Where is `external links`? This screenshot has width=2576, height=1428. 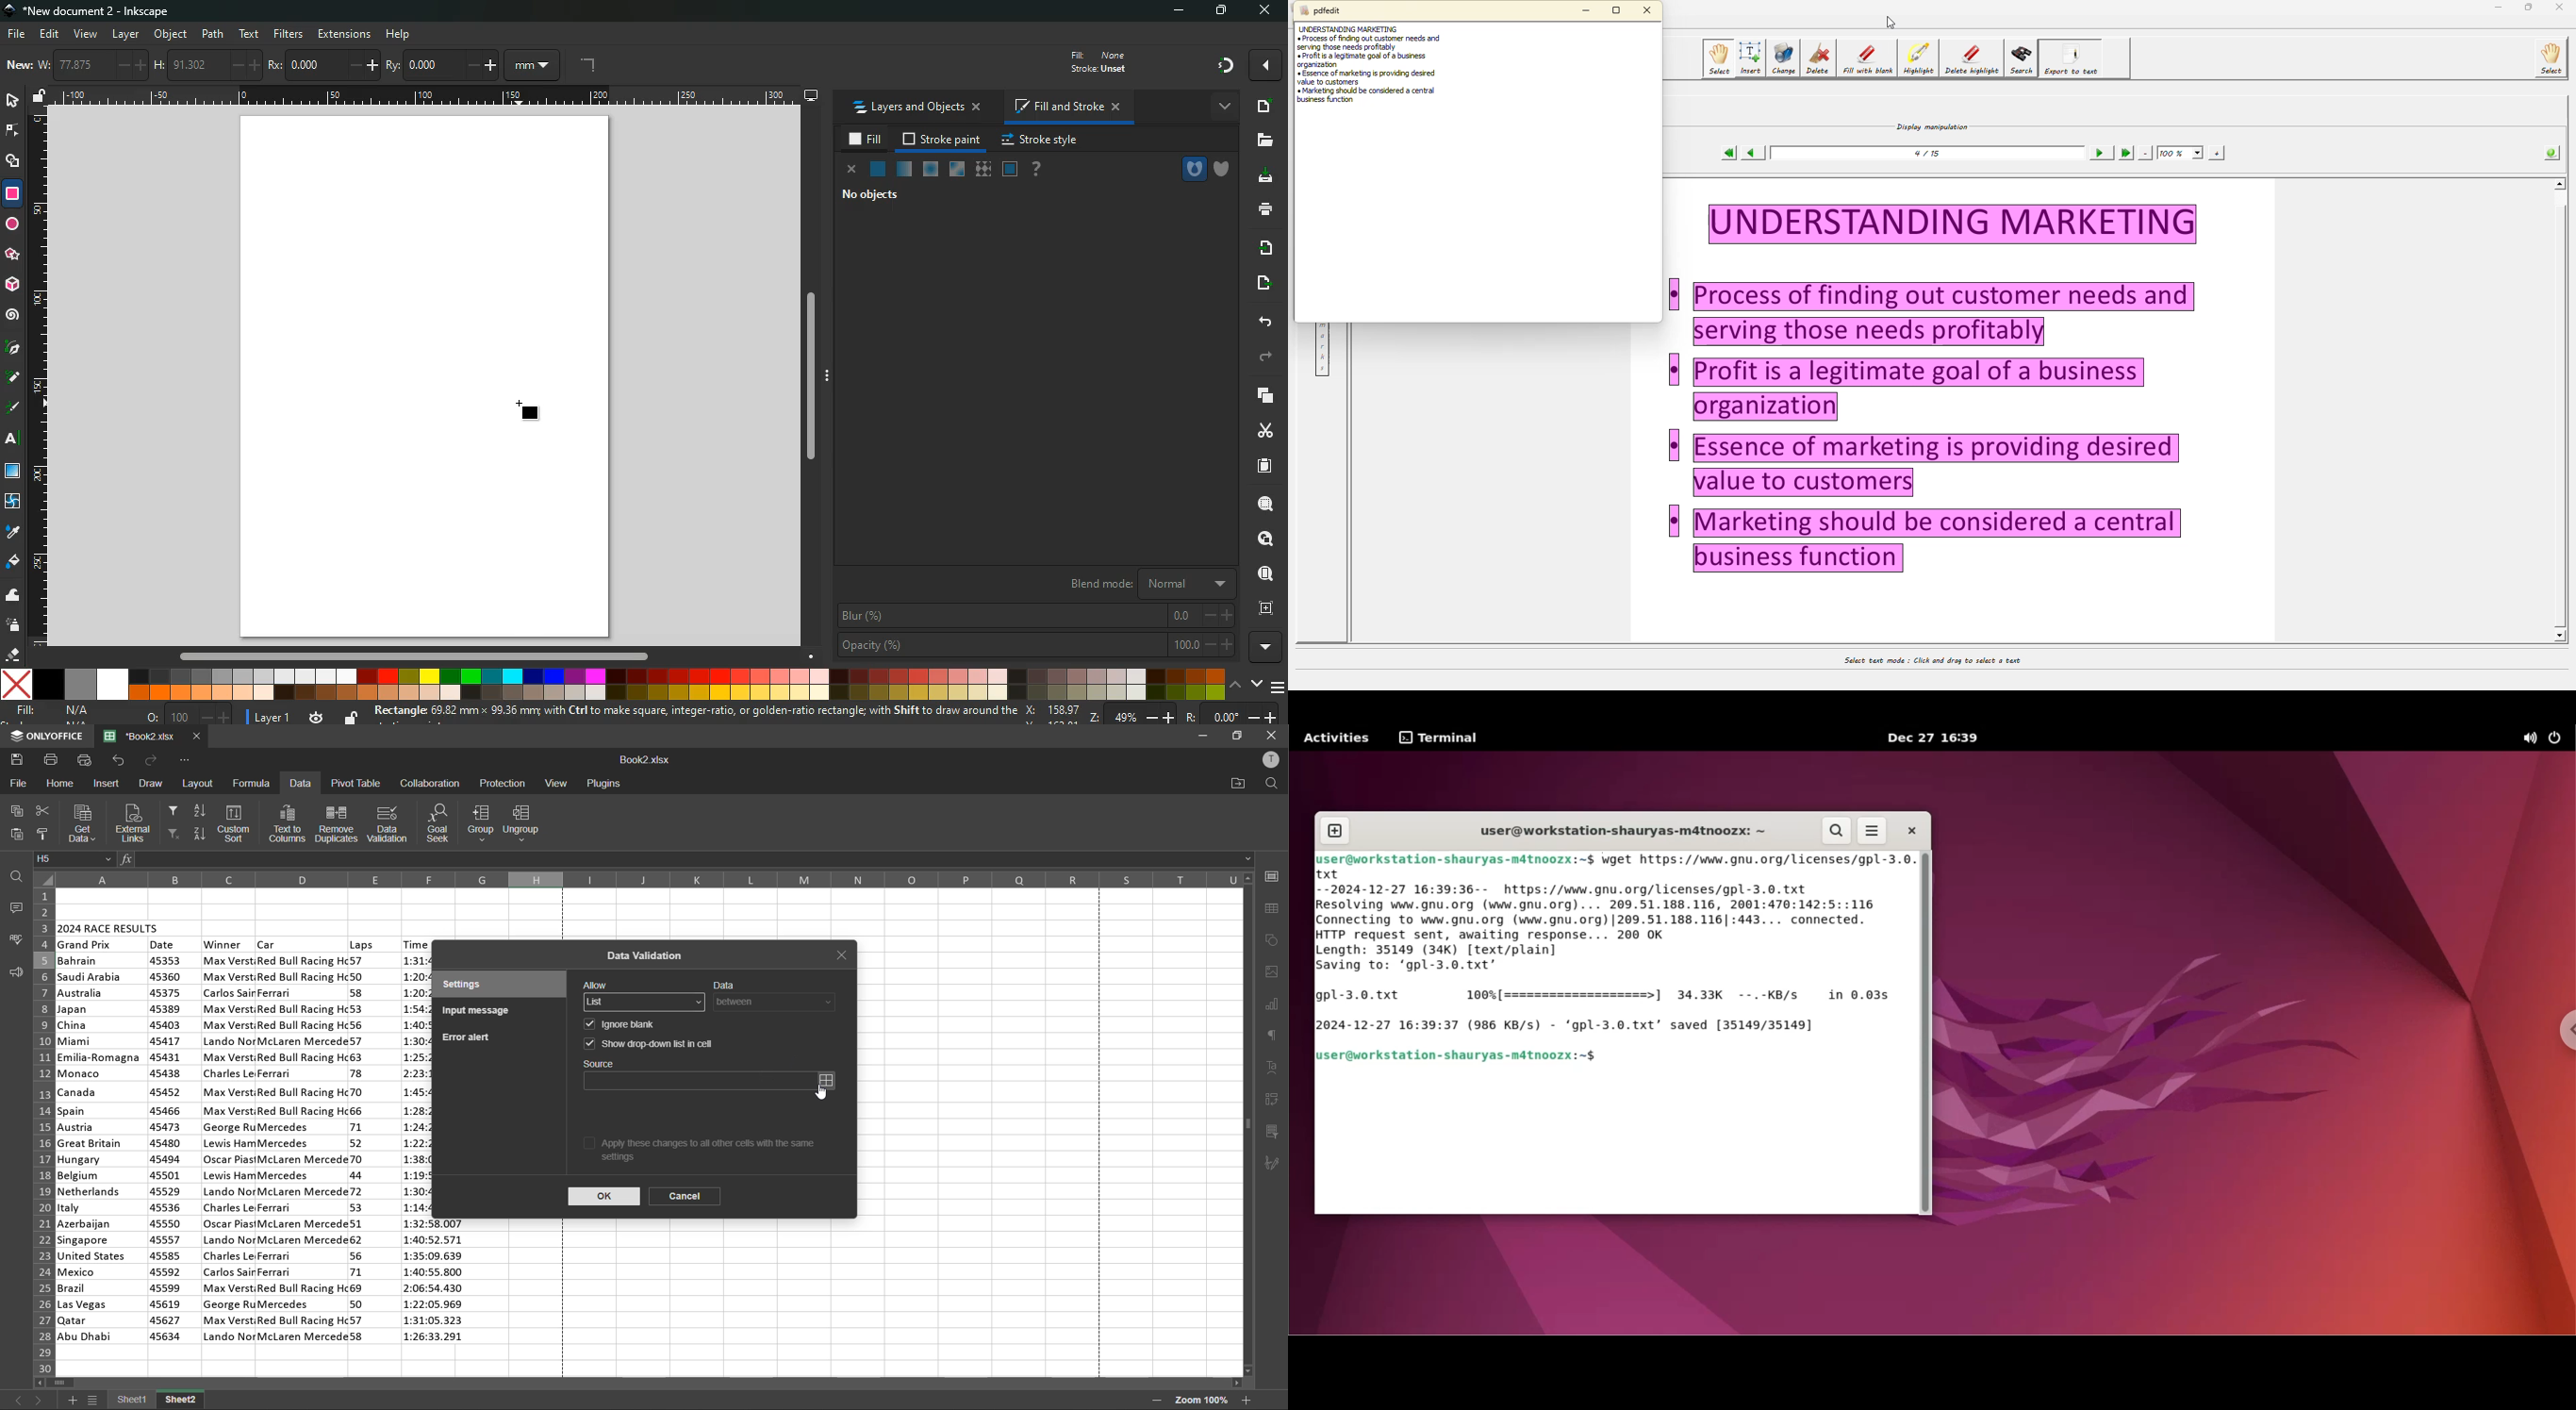
external links is located at coordinates (132, 822).